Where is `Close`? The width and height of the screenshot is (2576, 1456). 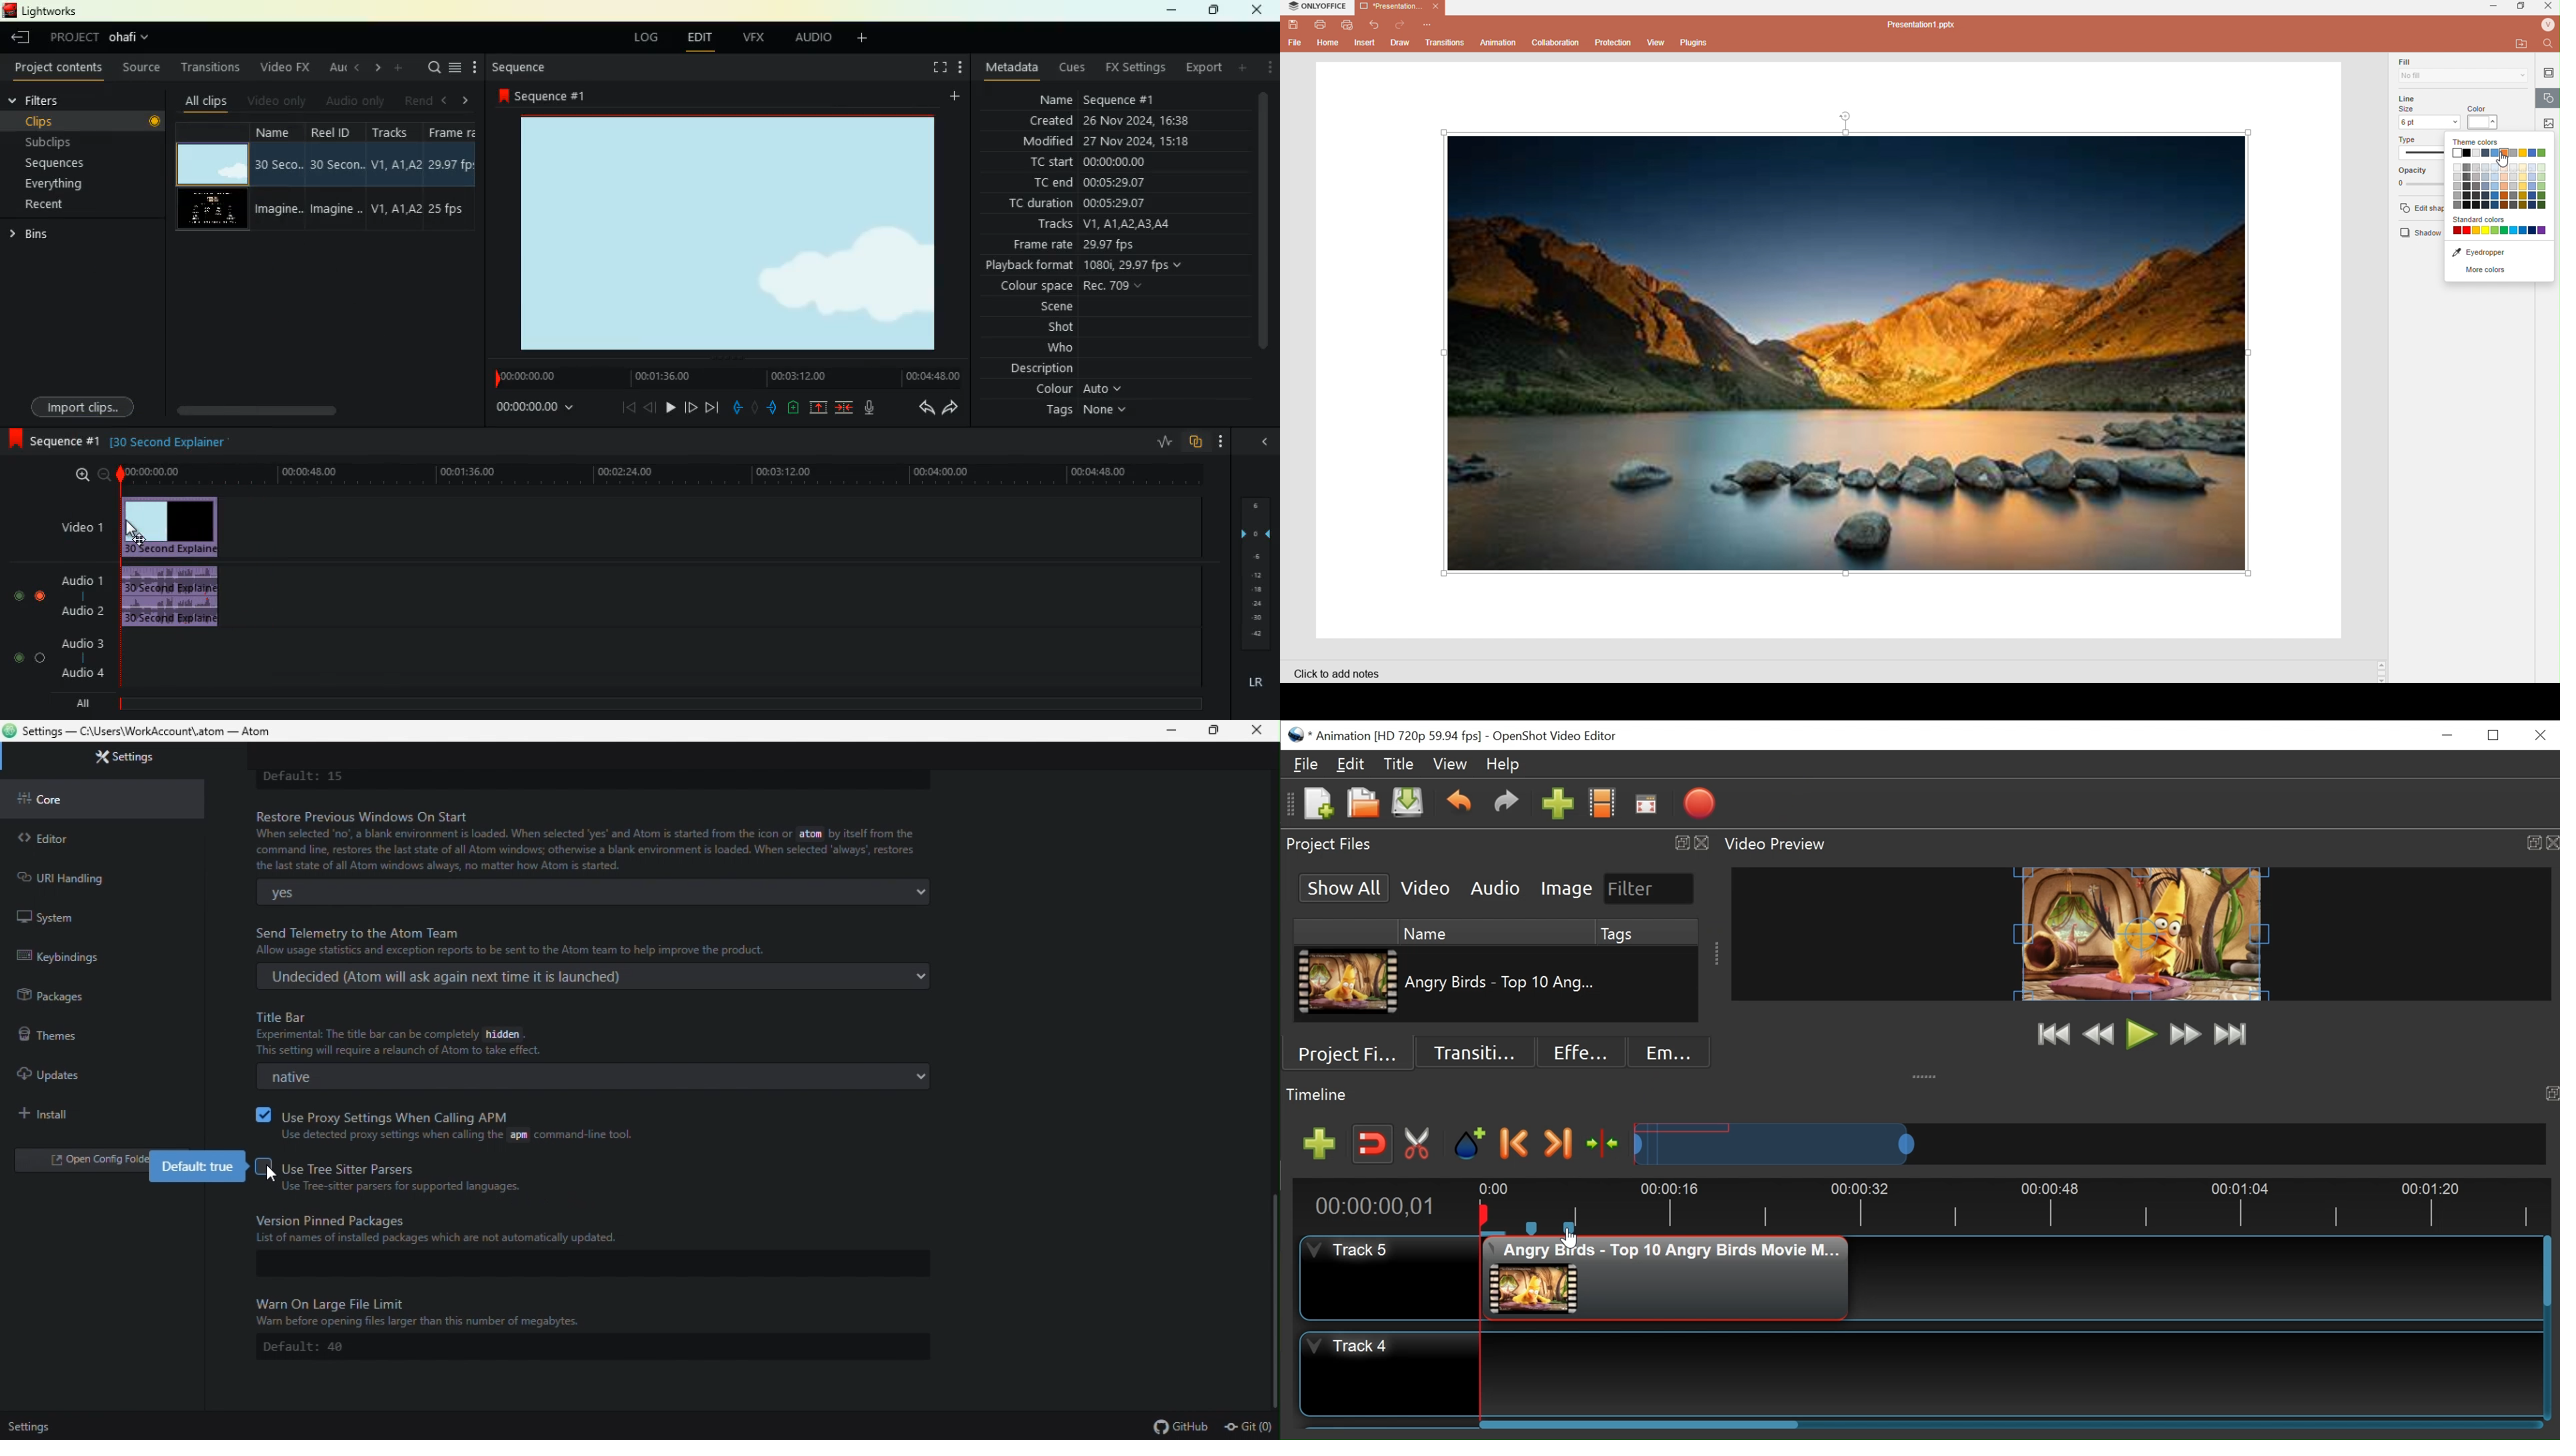 Close is located at coordinates (2541, 735).